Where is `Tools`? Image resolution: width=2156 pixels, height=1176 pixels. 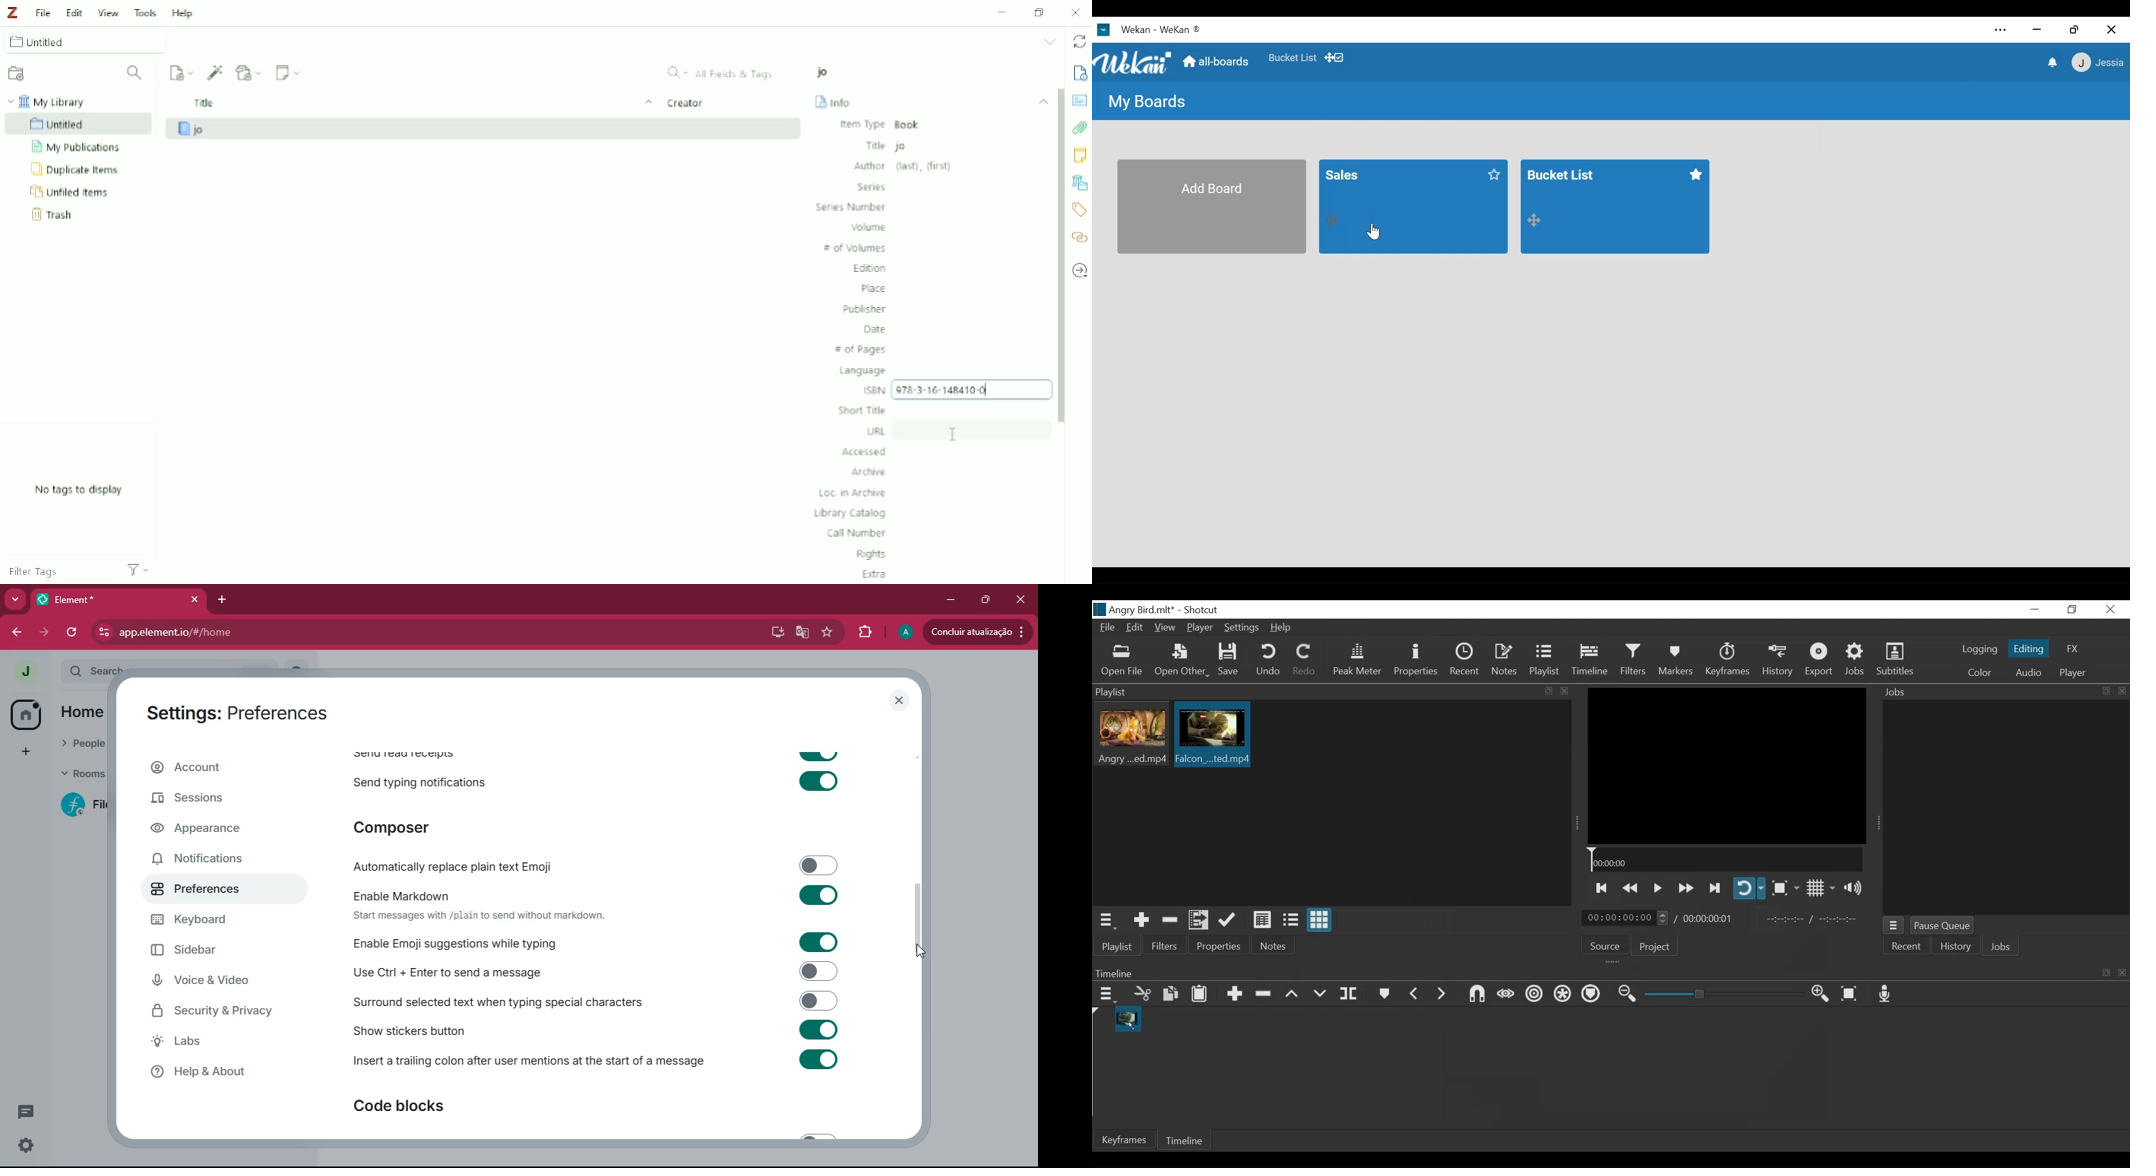
Tools is located at coordinates (145, 12).